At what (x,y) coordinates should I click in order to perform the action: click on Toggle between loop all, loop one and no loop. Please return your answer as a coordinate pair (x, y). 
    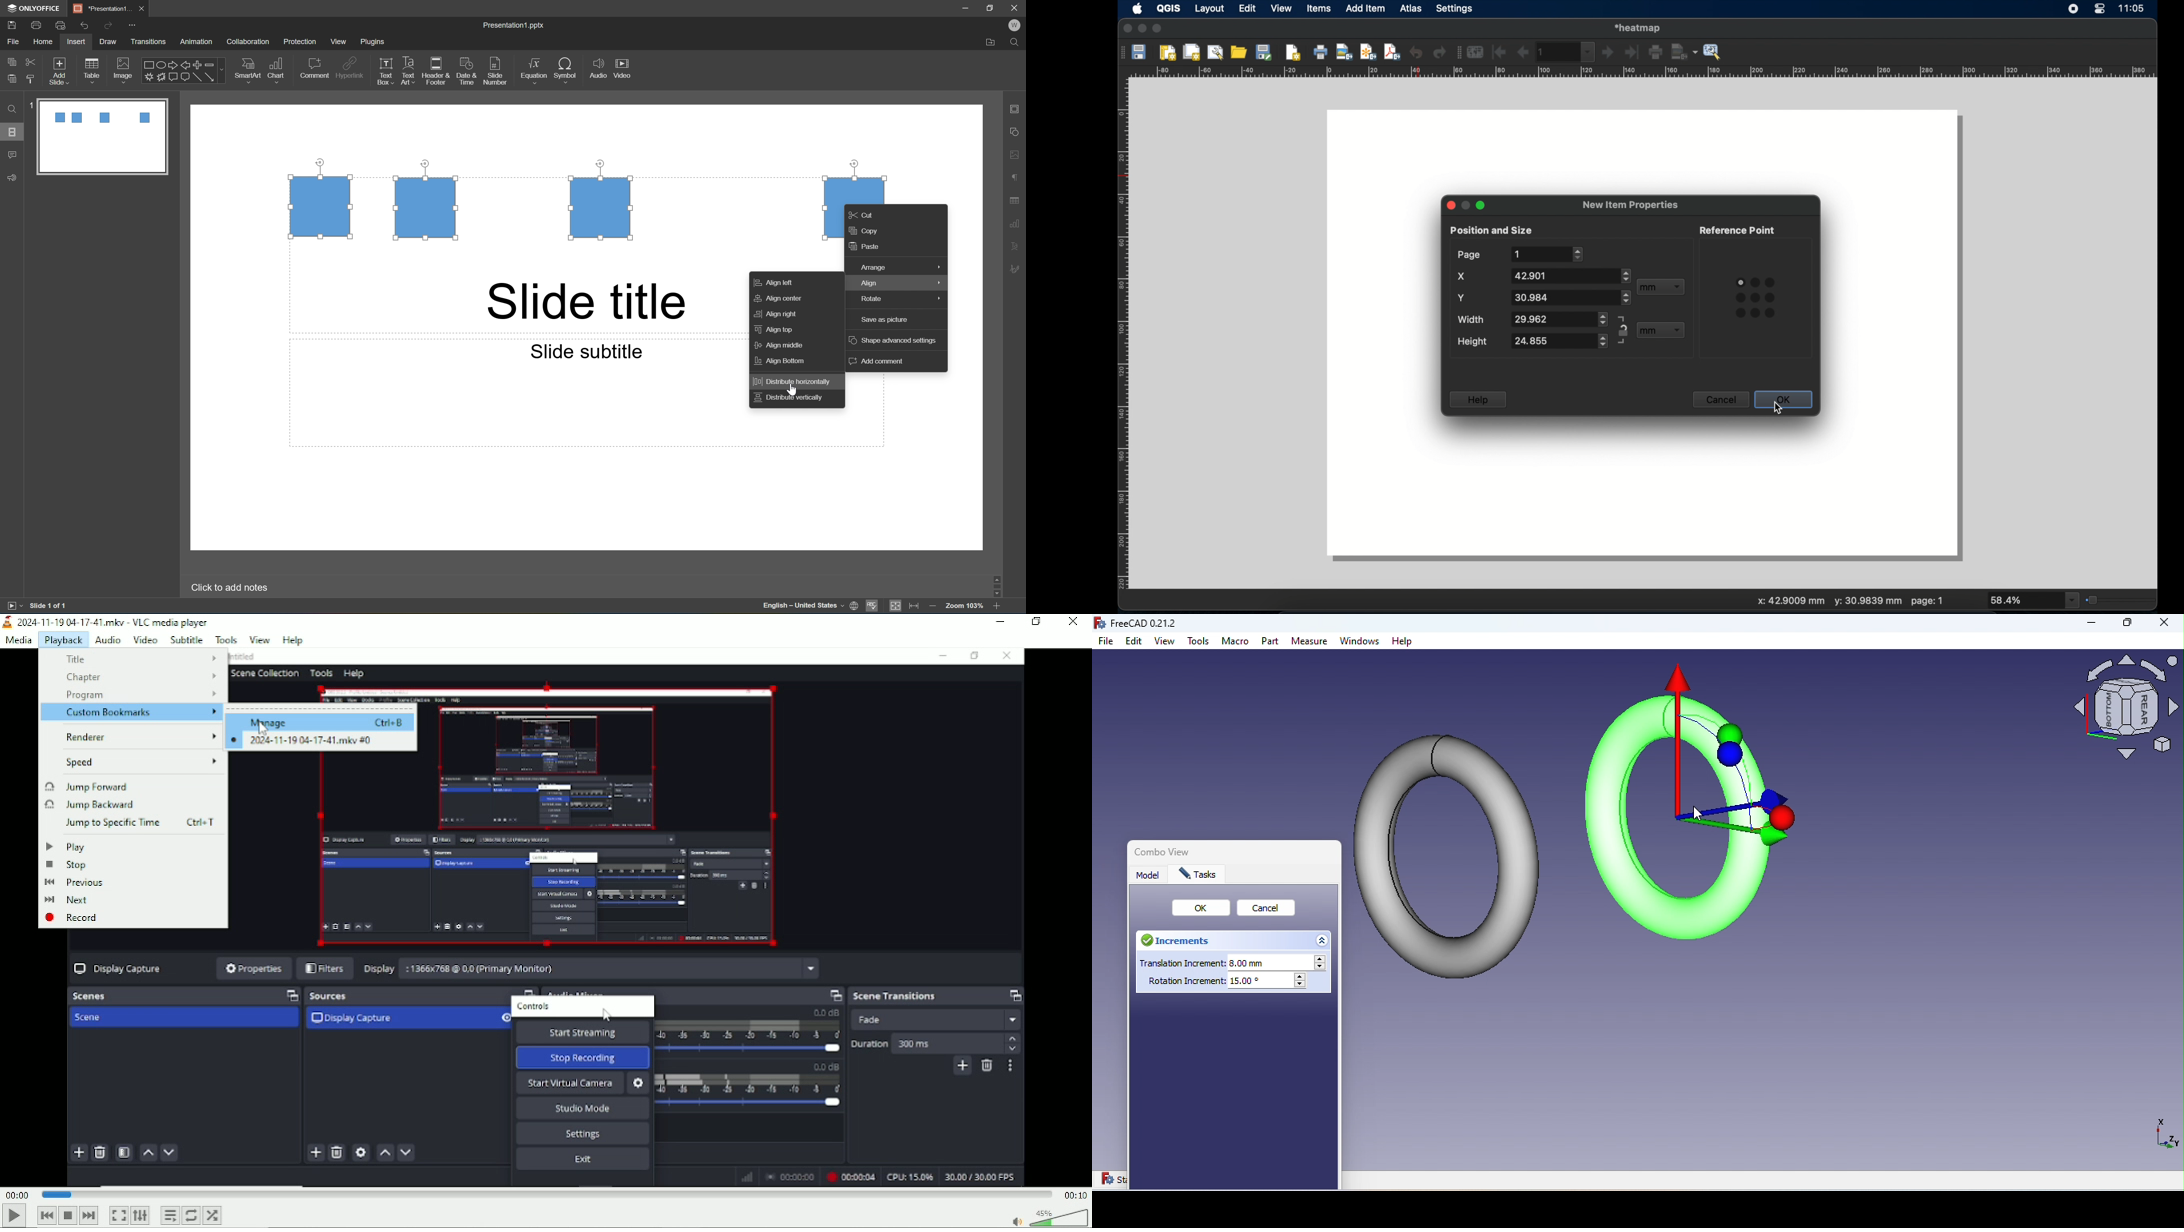
    Looking at the image, I should click on (191, 1215).